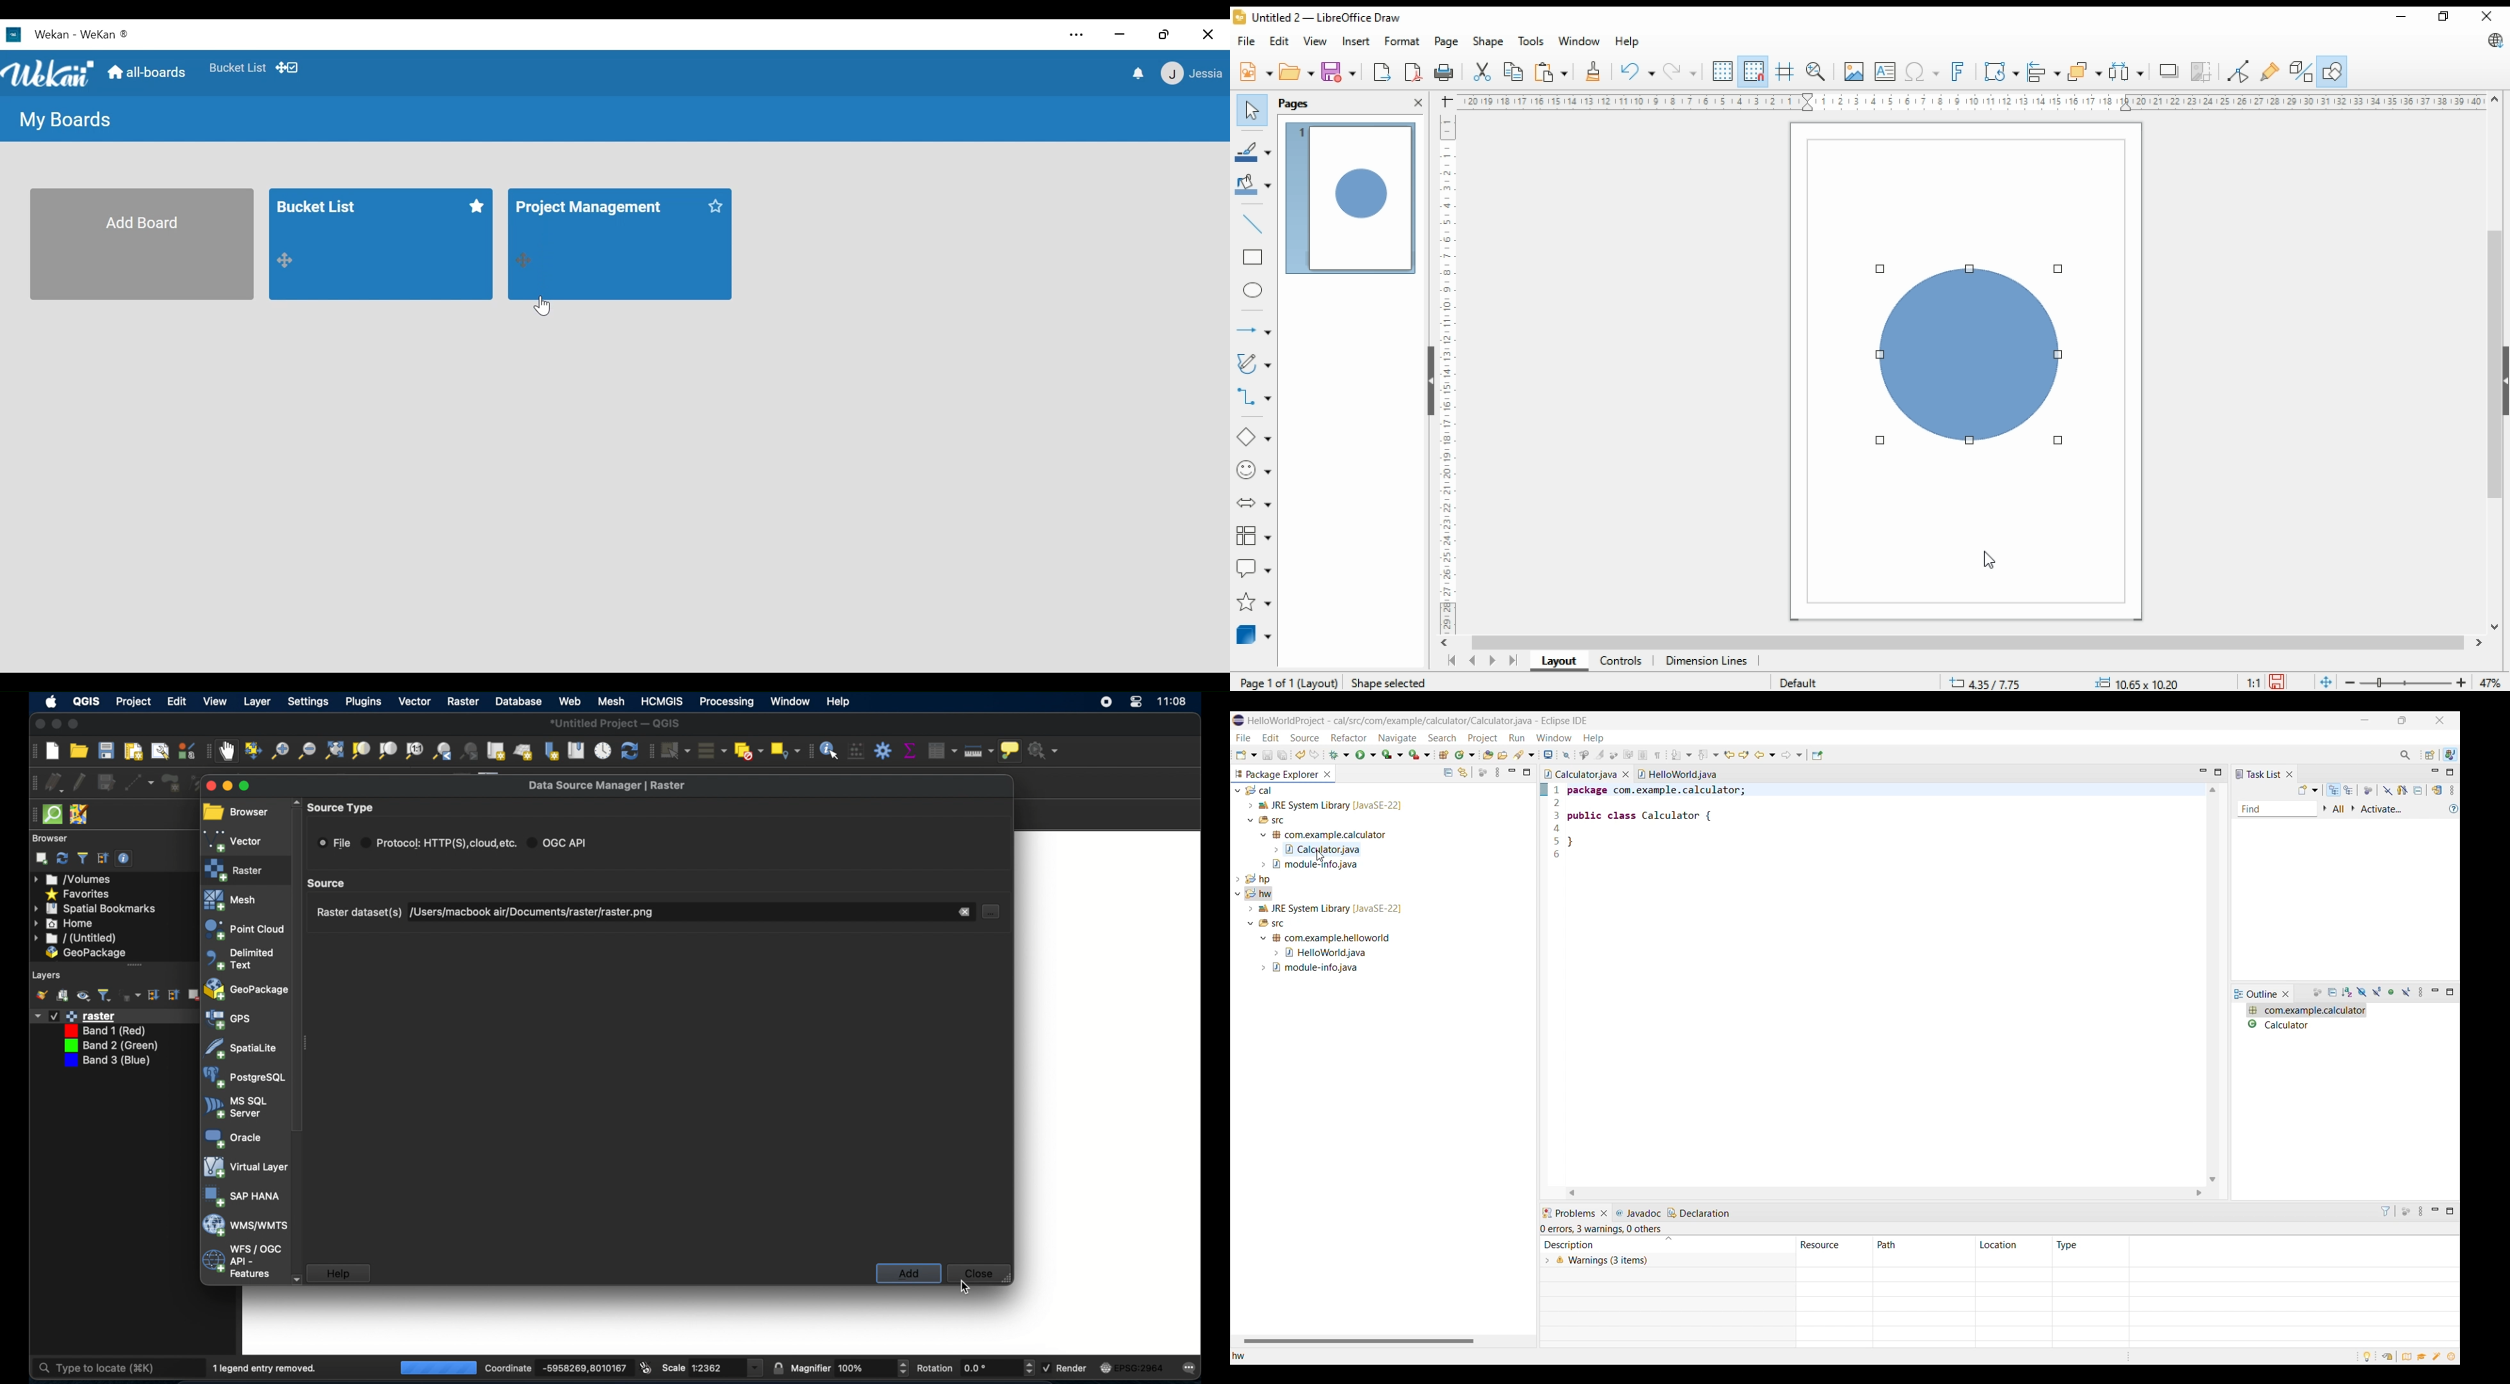 This screenshot has width=2520, height=1400. I want to click on transformations, so click(2001, 71).